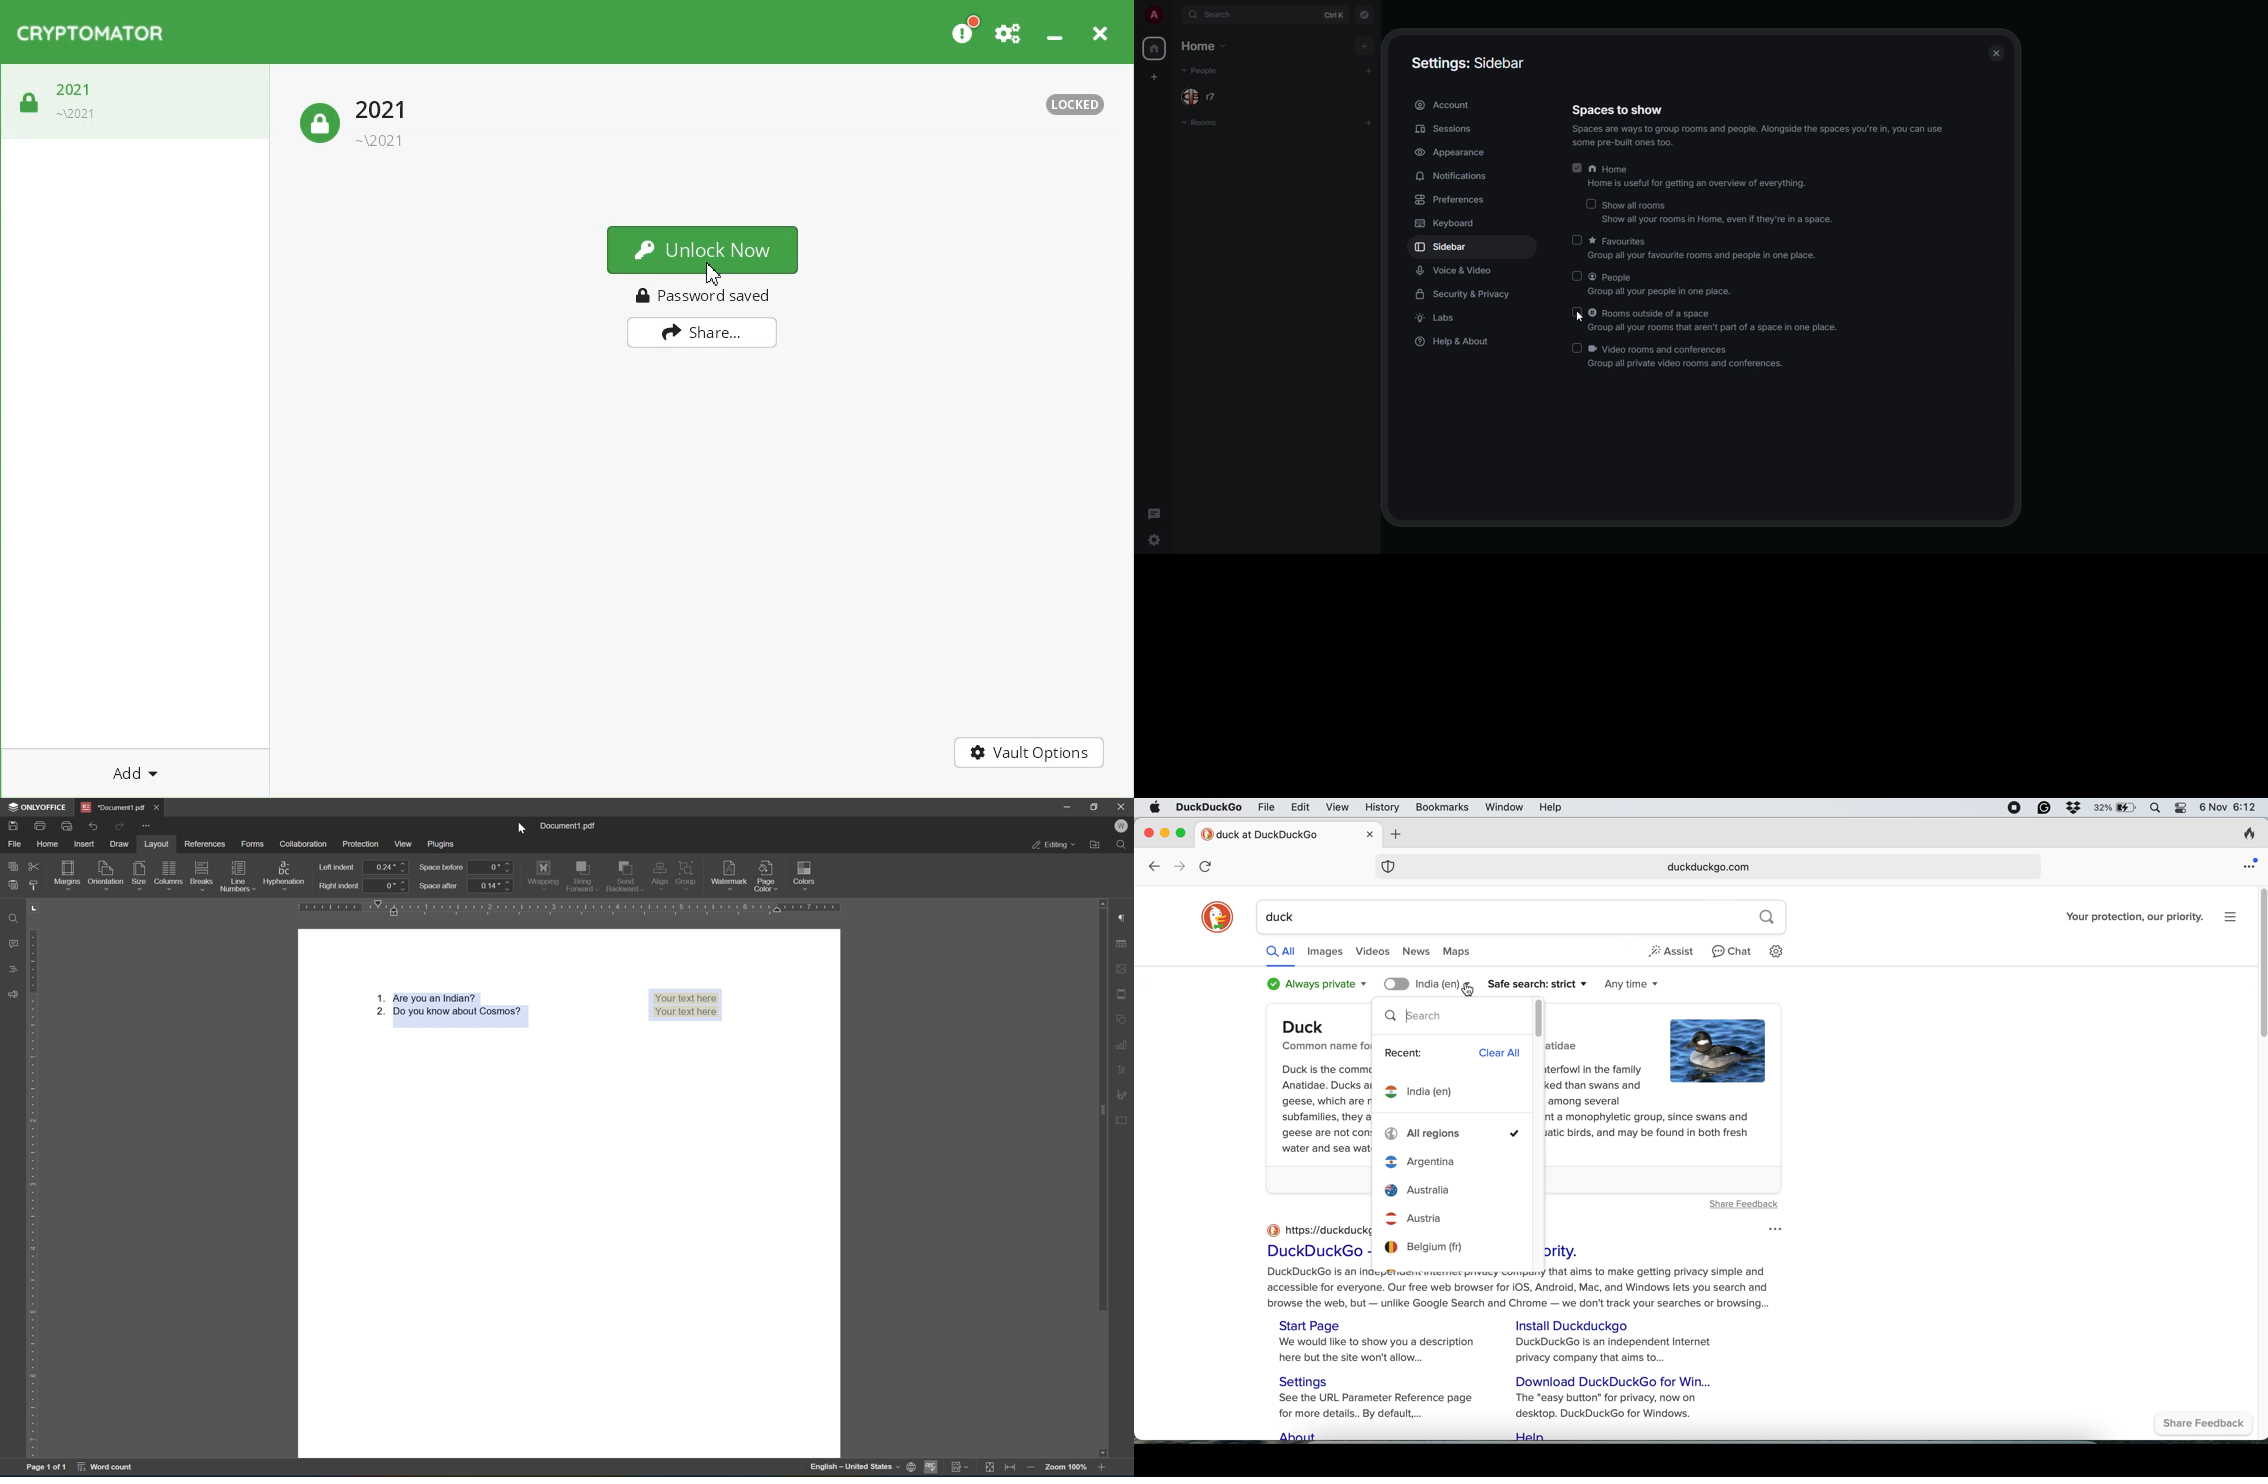  What do you see at coordinates (1616, 1351) in the screenshot?
I see `DuckDuckGo is an independent Internet
privacy company that aims to...` at bounding box center [1616, 1351].